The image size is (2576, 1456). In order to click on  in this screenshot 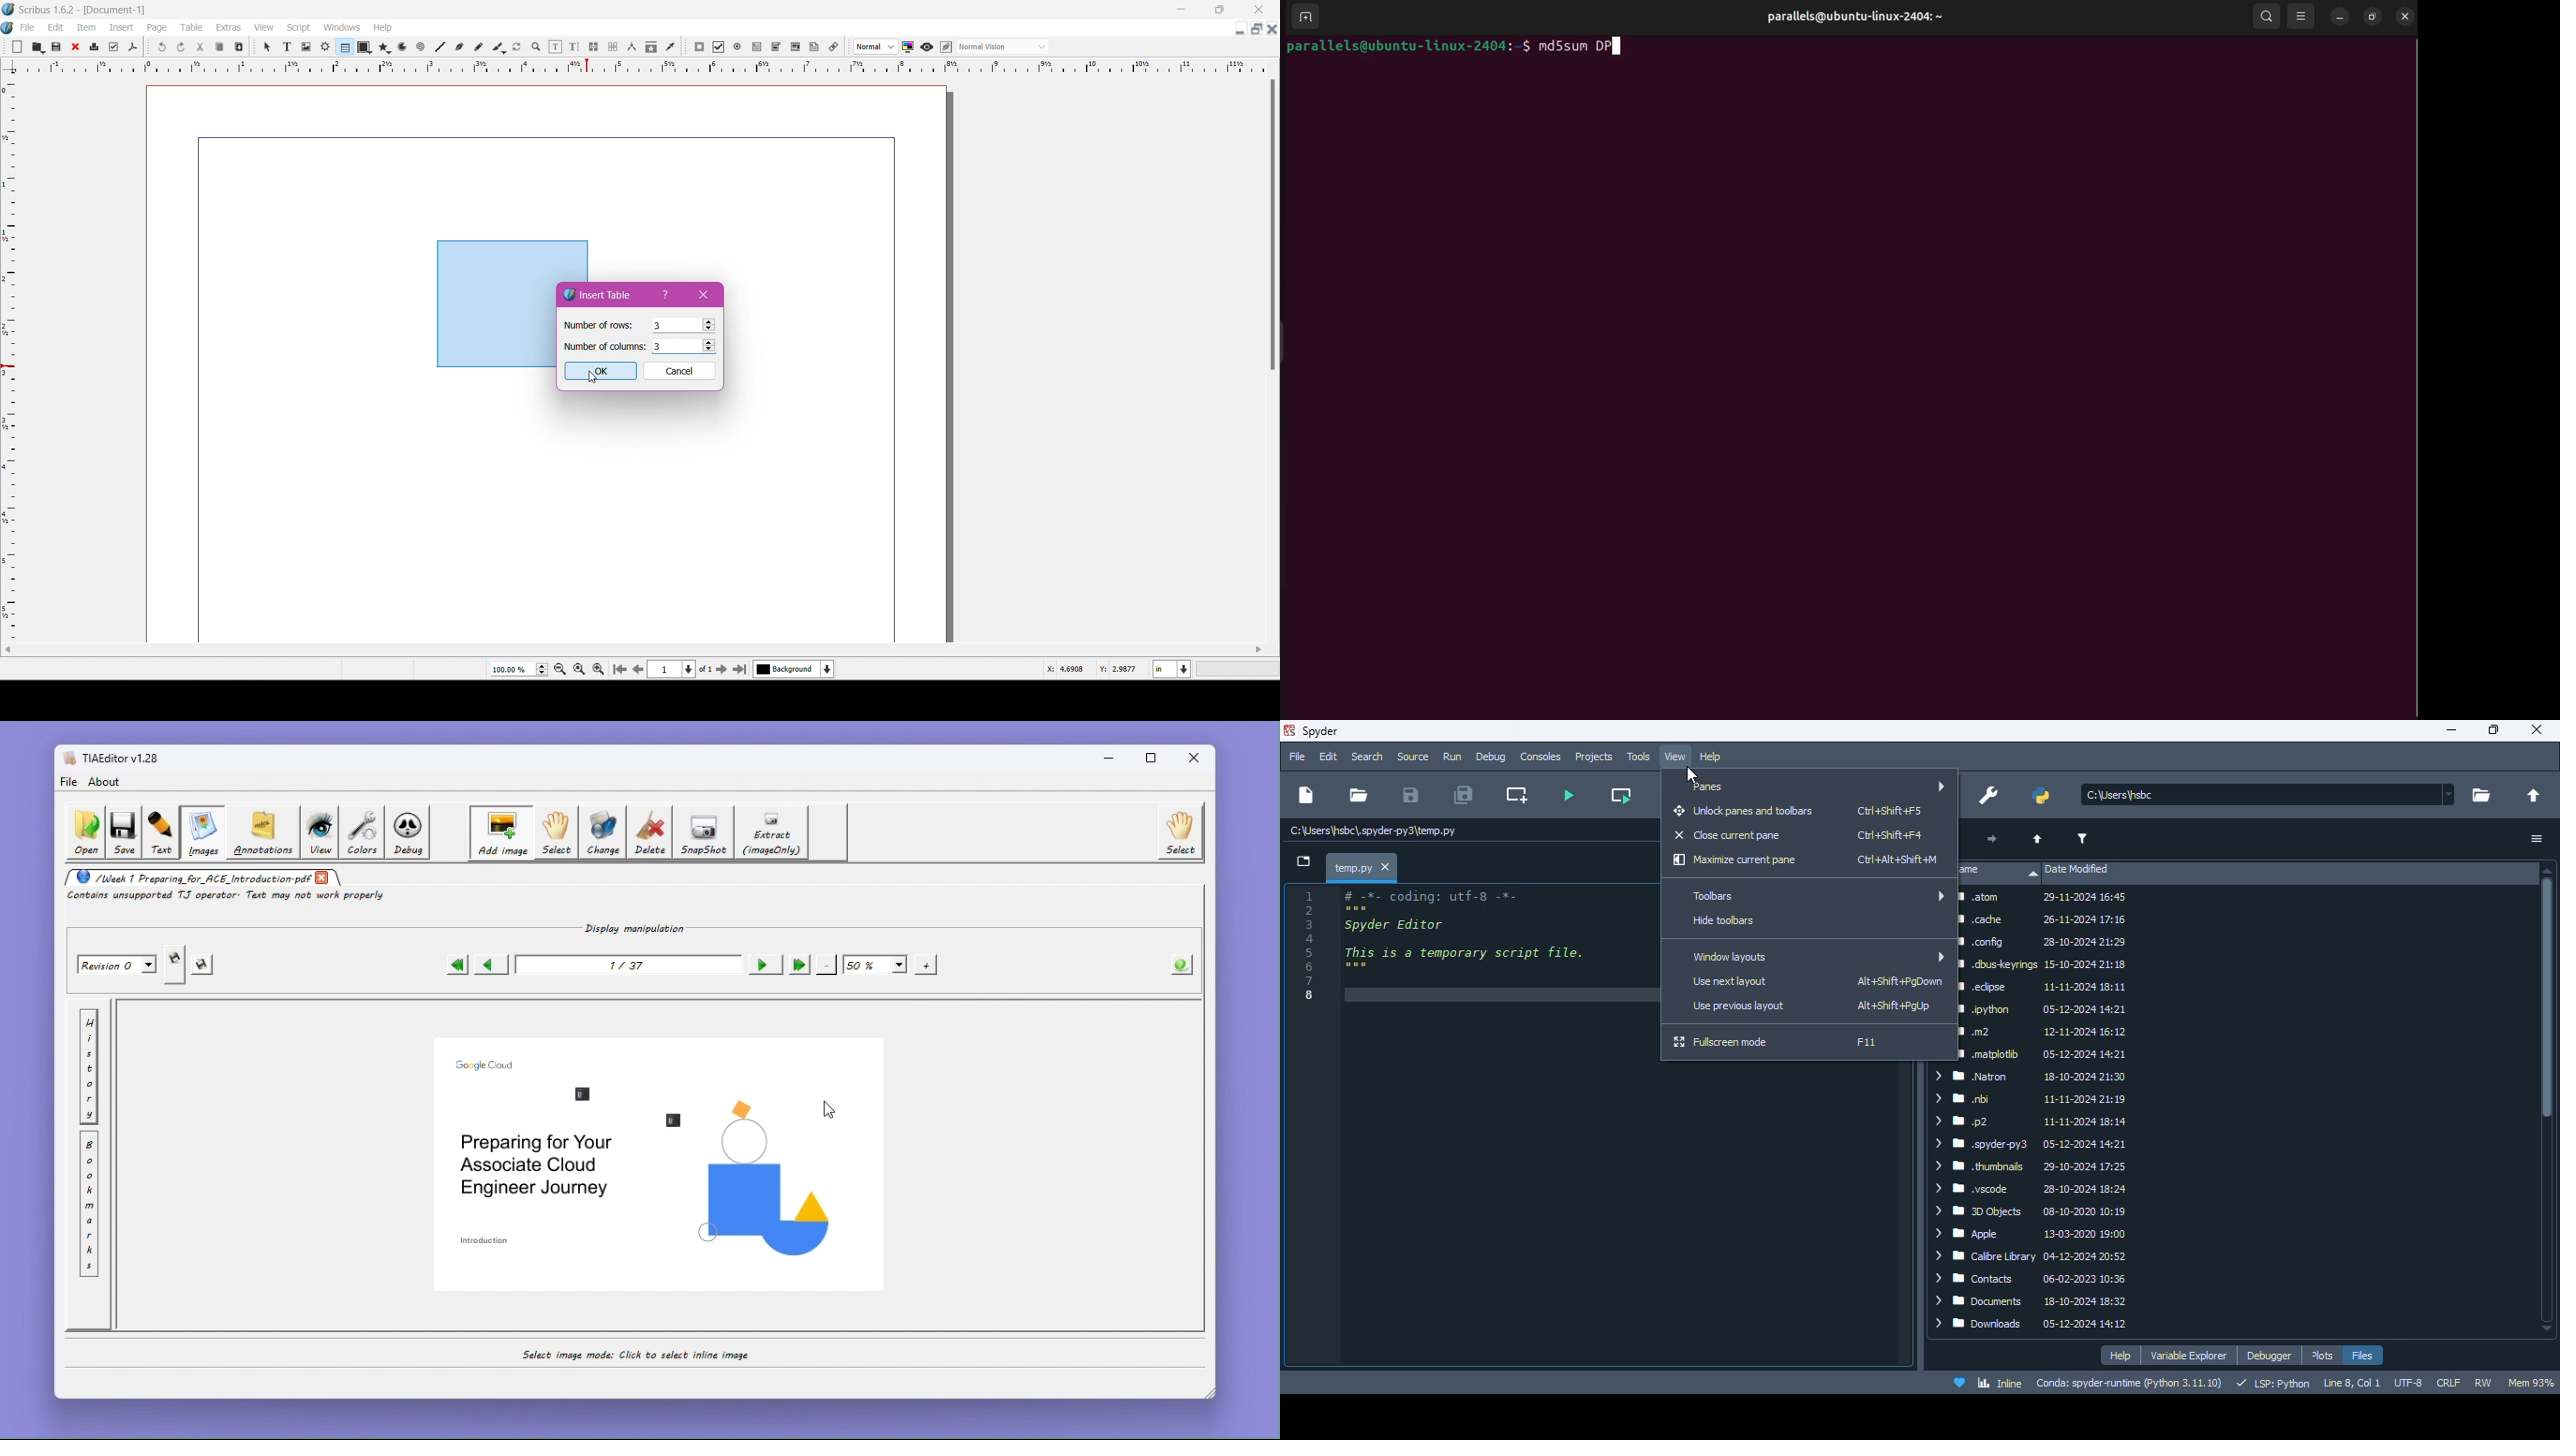, I will do `click(298, 27)`.